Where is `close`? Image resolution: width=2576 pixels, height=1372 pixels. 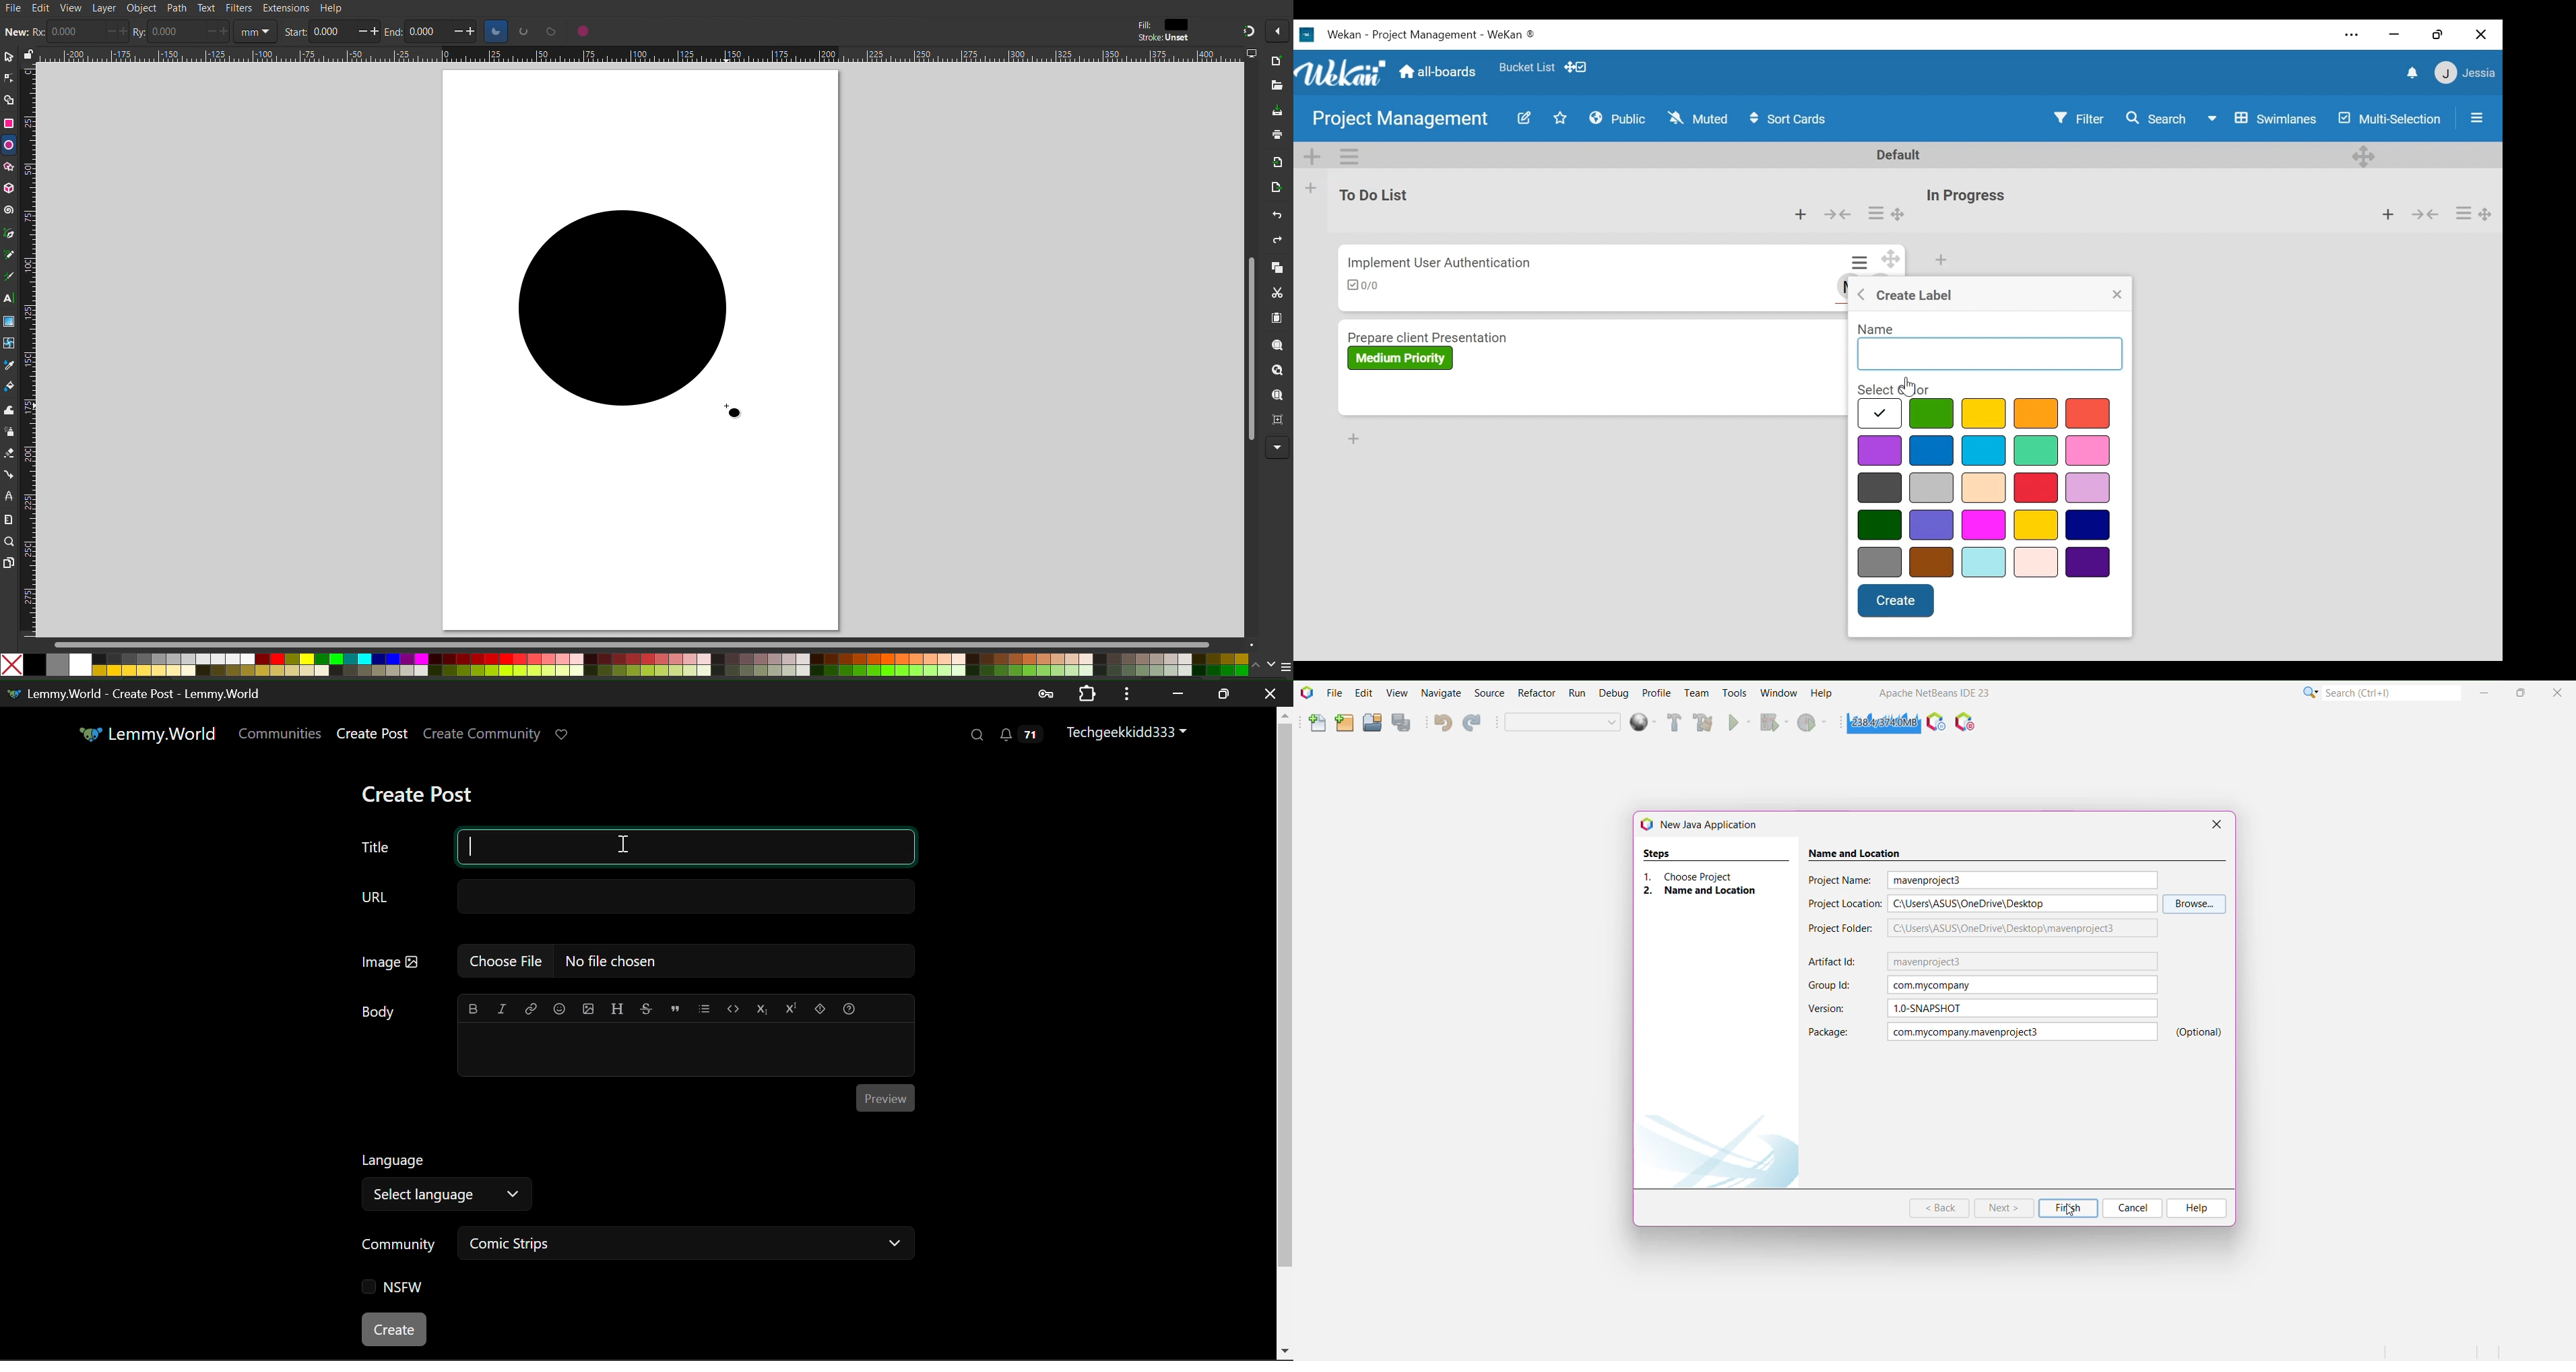
close is located at coordinates (2481, 35).